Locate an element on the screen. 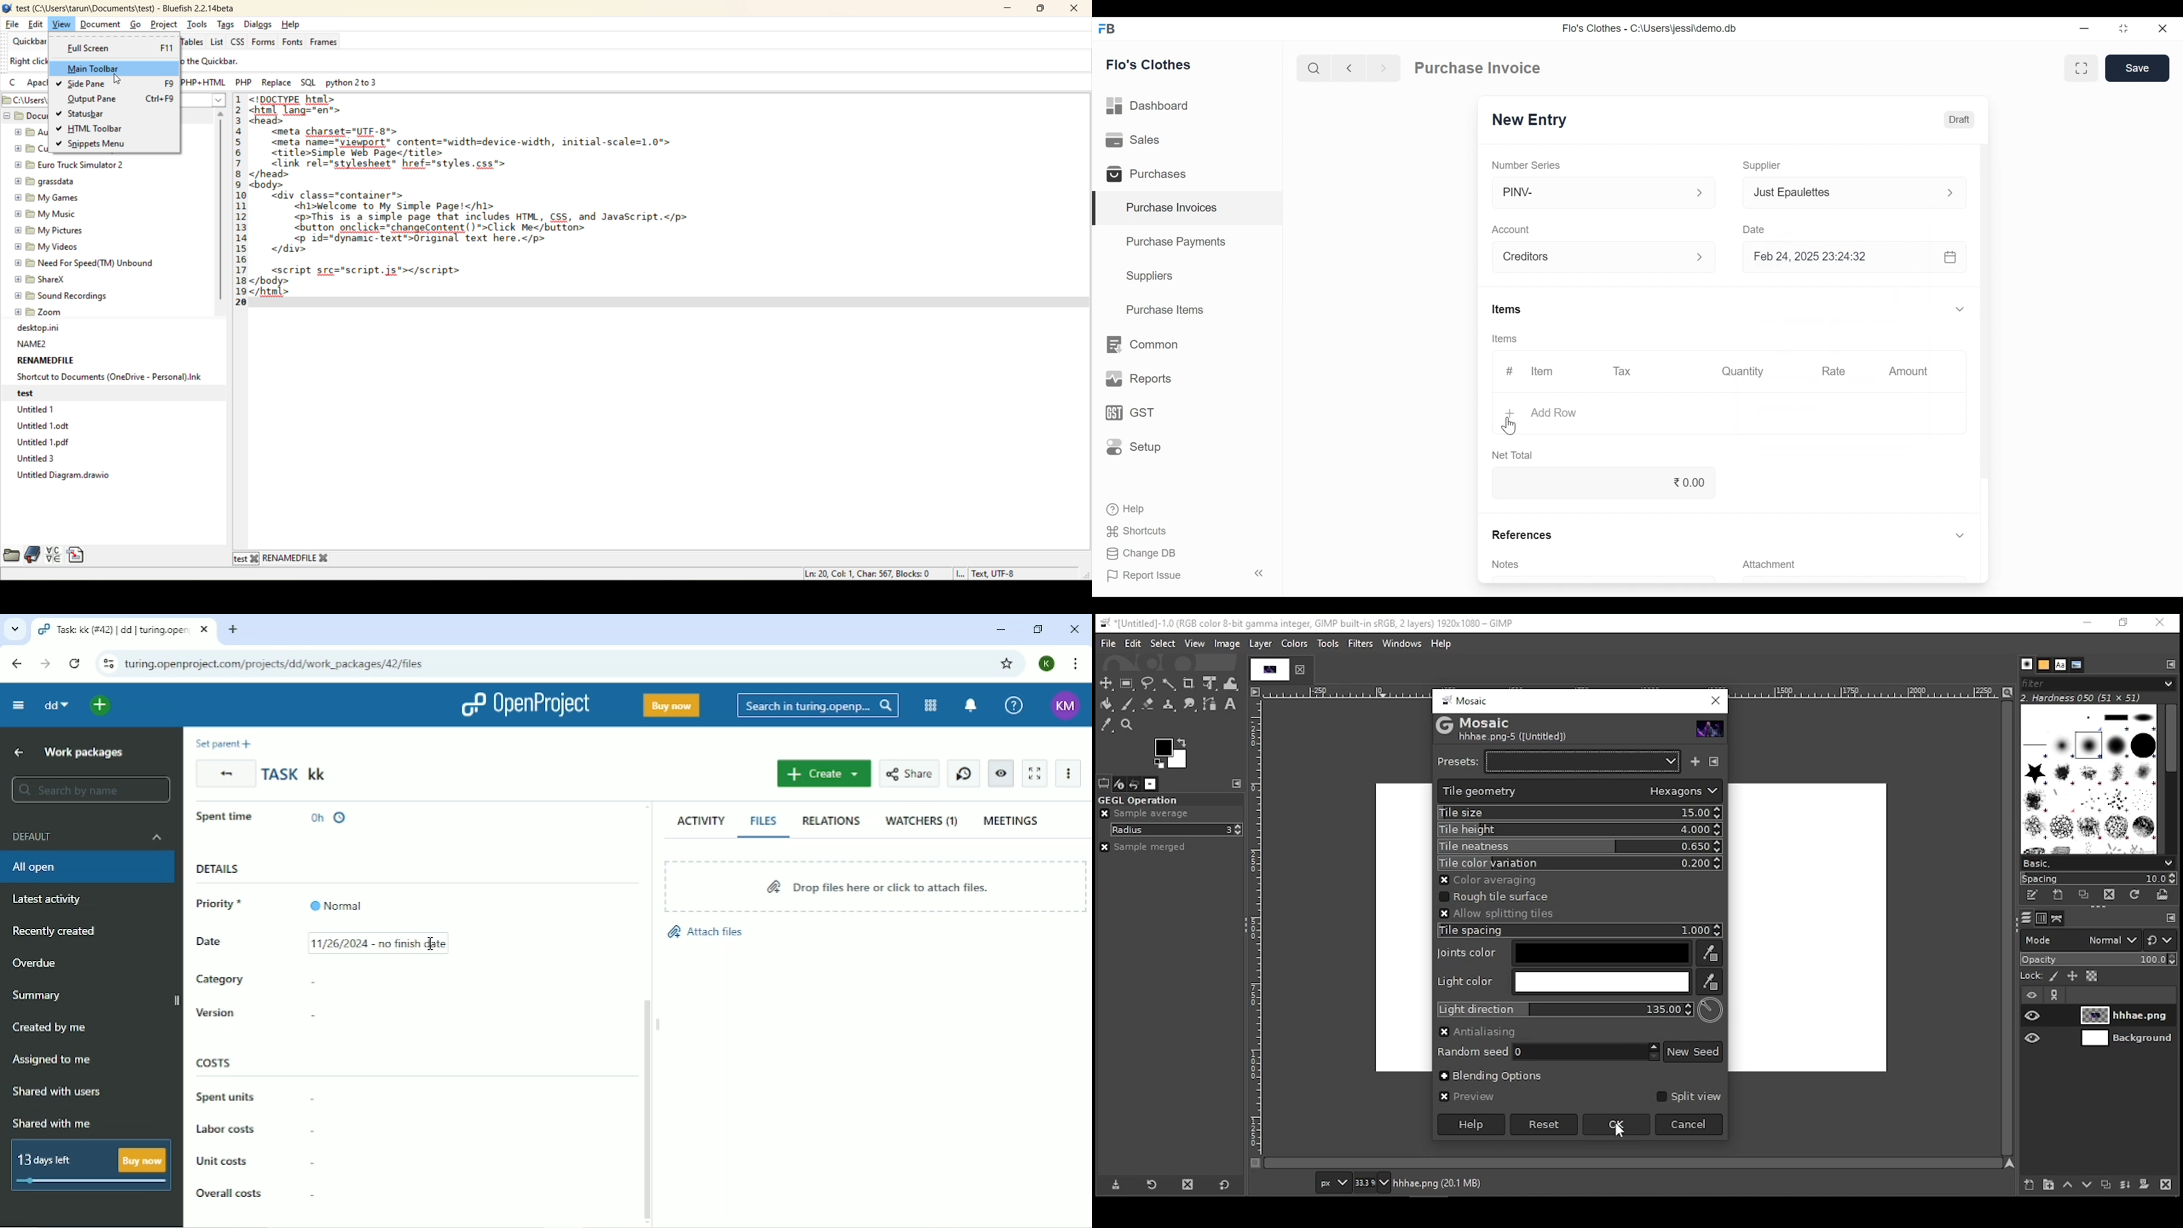 This screenshot has width=2184, height=1232. Untitled 1.pdf is located at coordinates (44, 442).